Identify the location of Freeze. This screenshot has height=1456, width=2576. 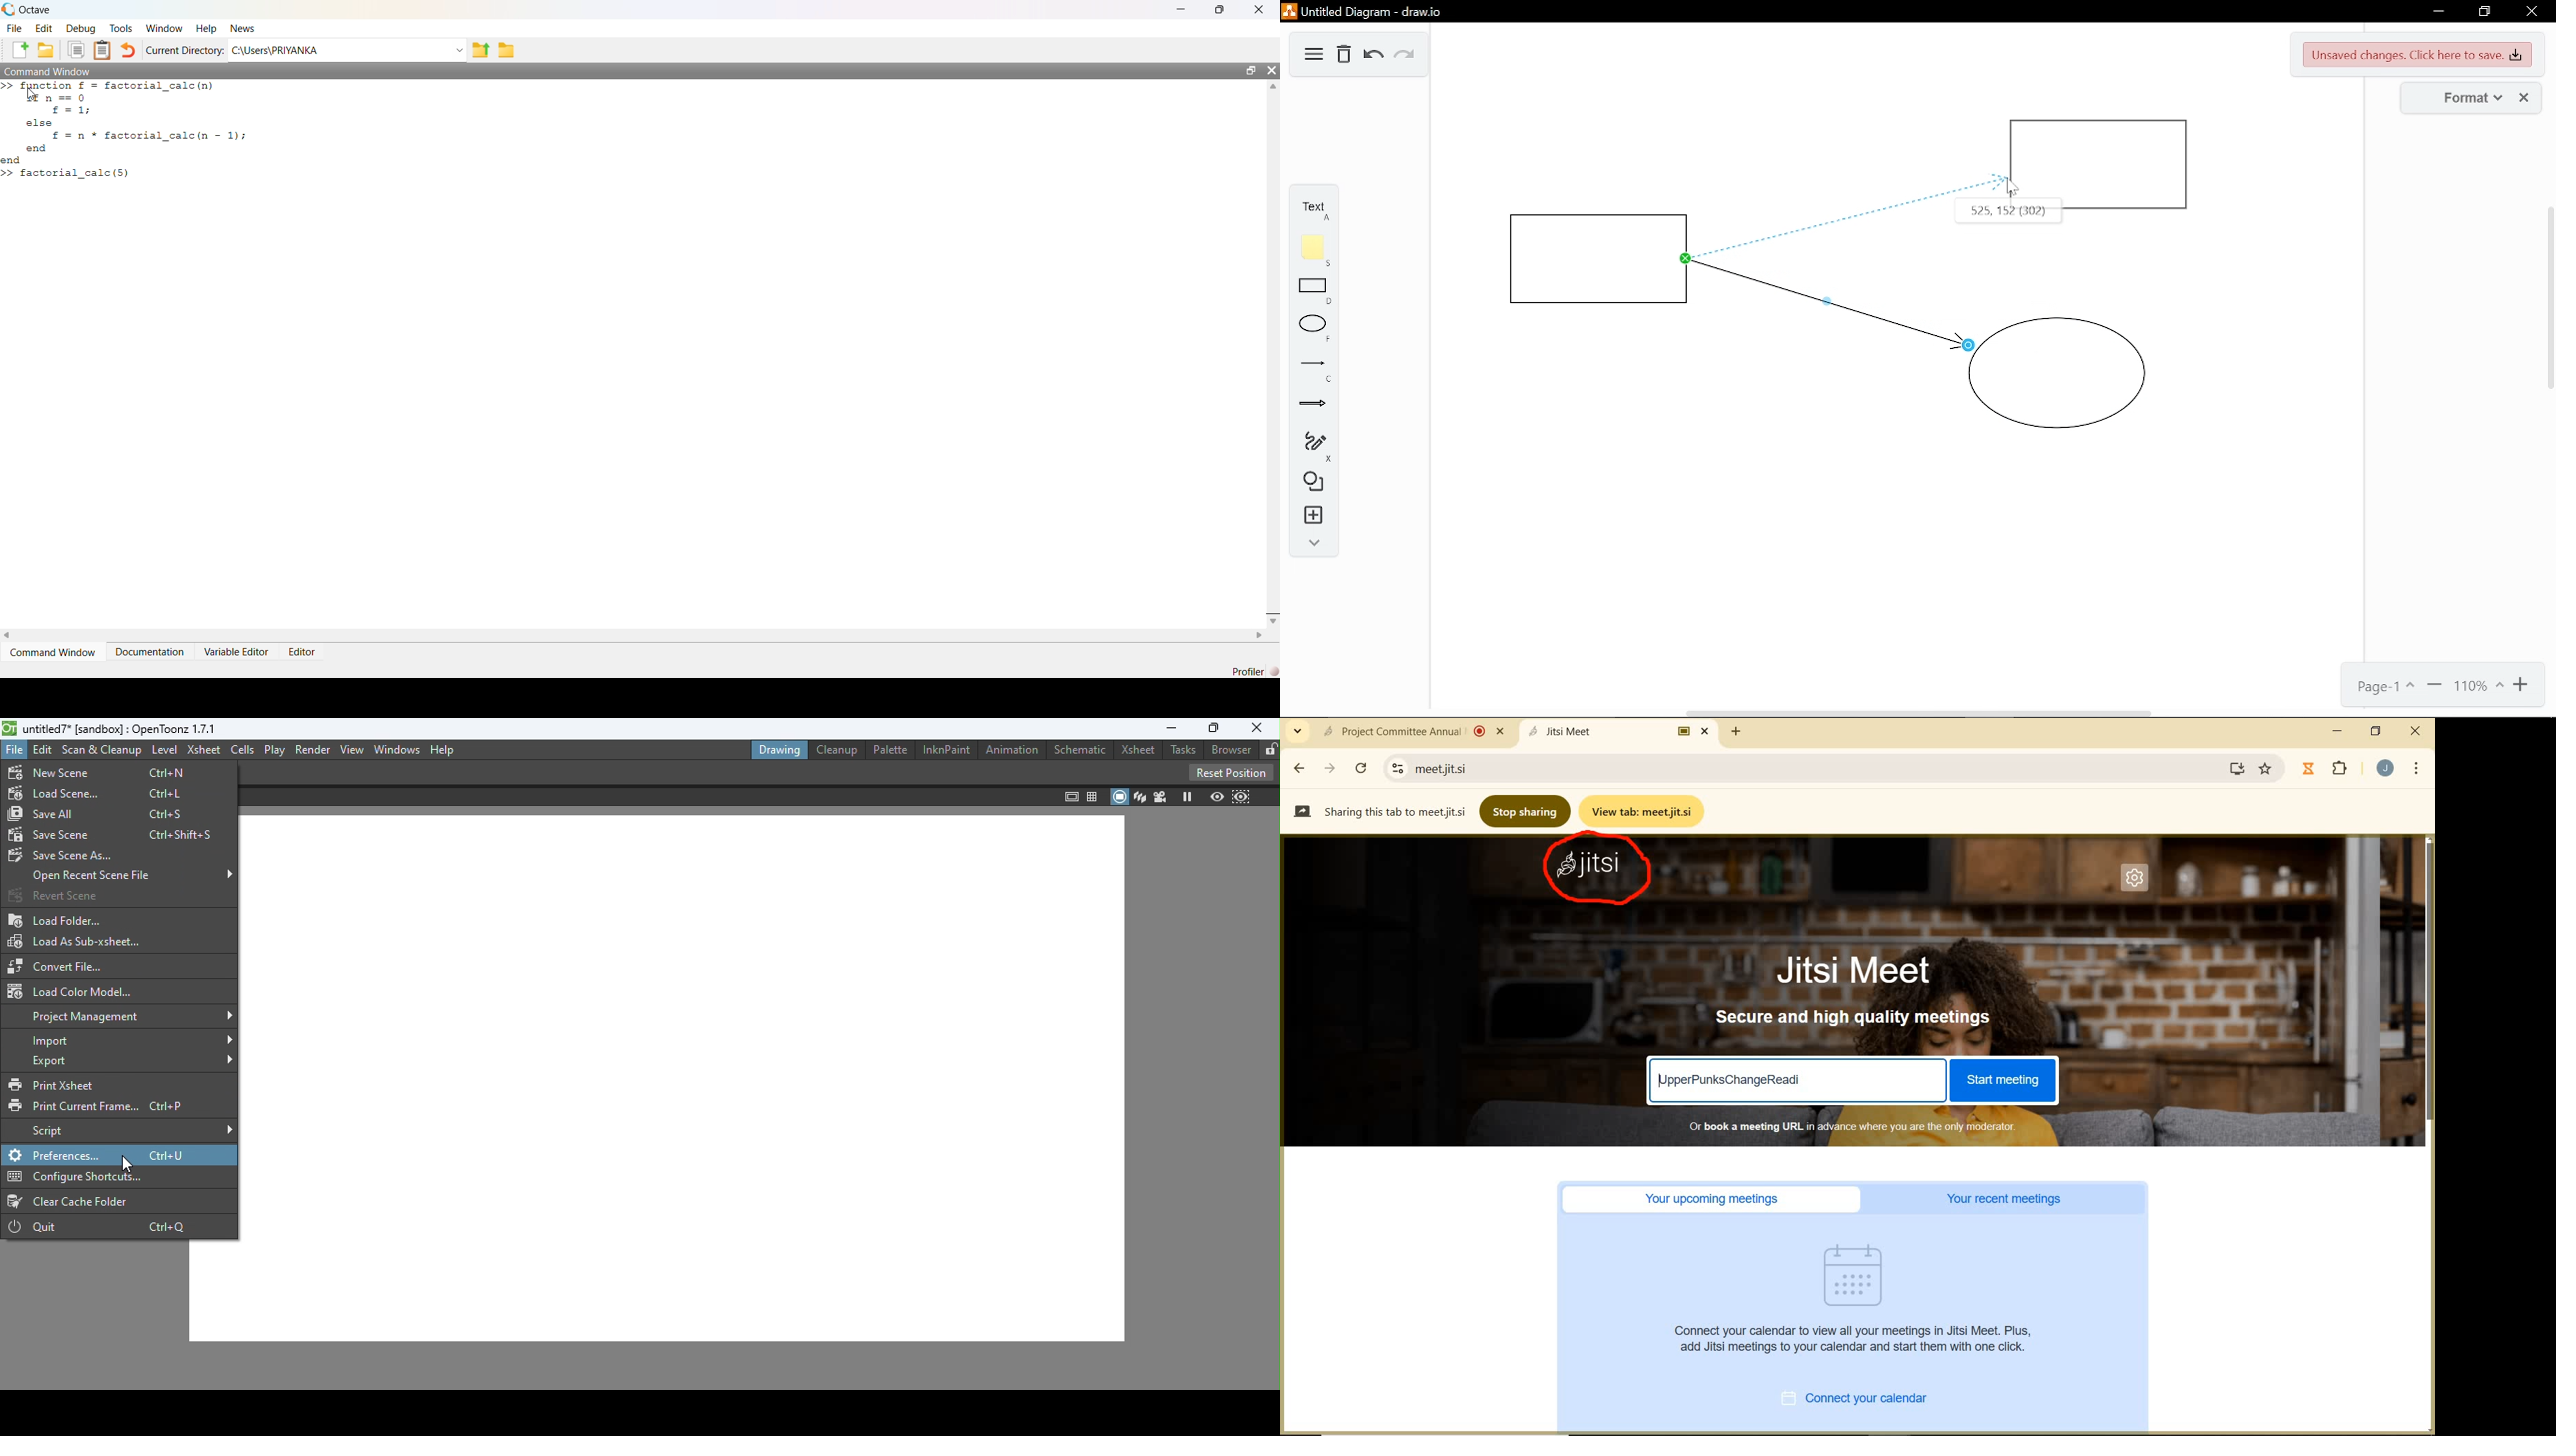
(1186, 798).